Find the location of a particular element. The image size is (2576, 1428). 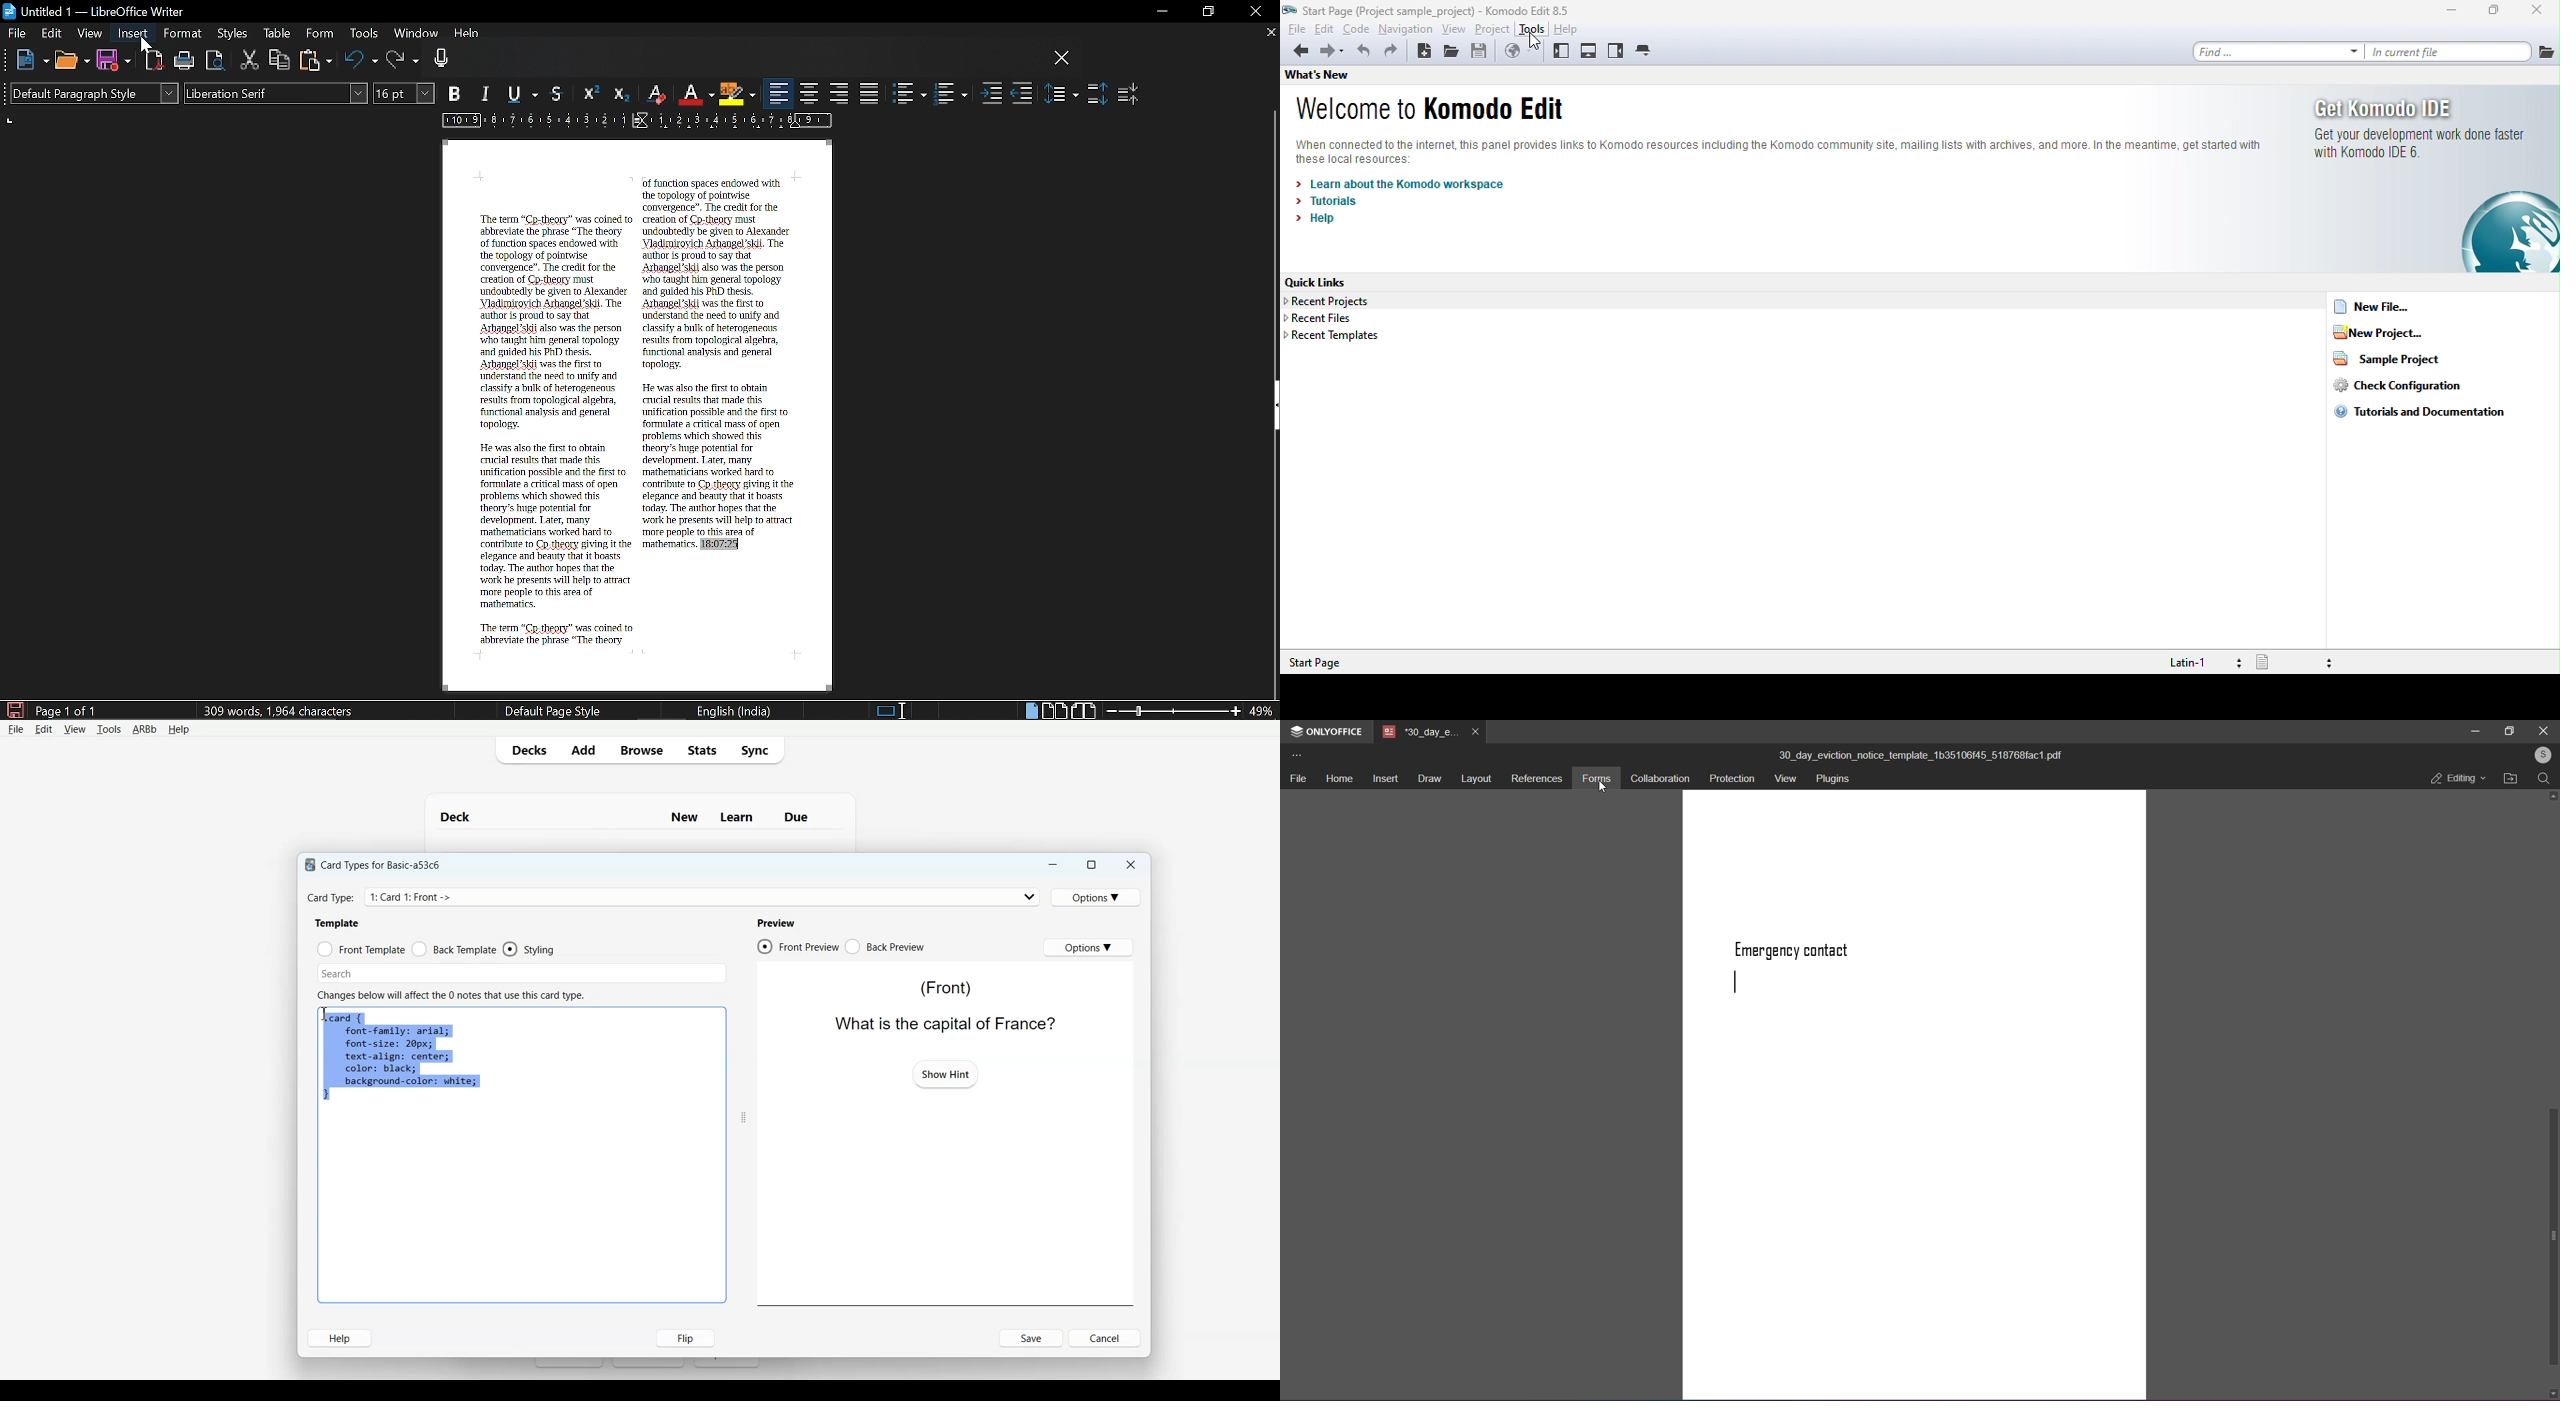

Help is located at coordinates (179, 730).